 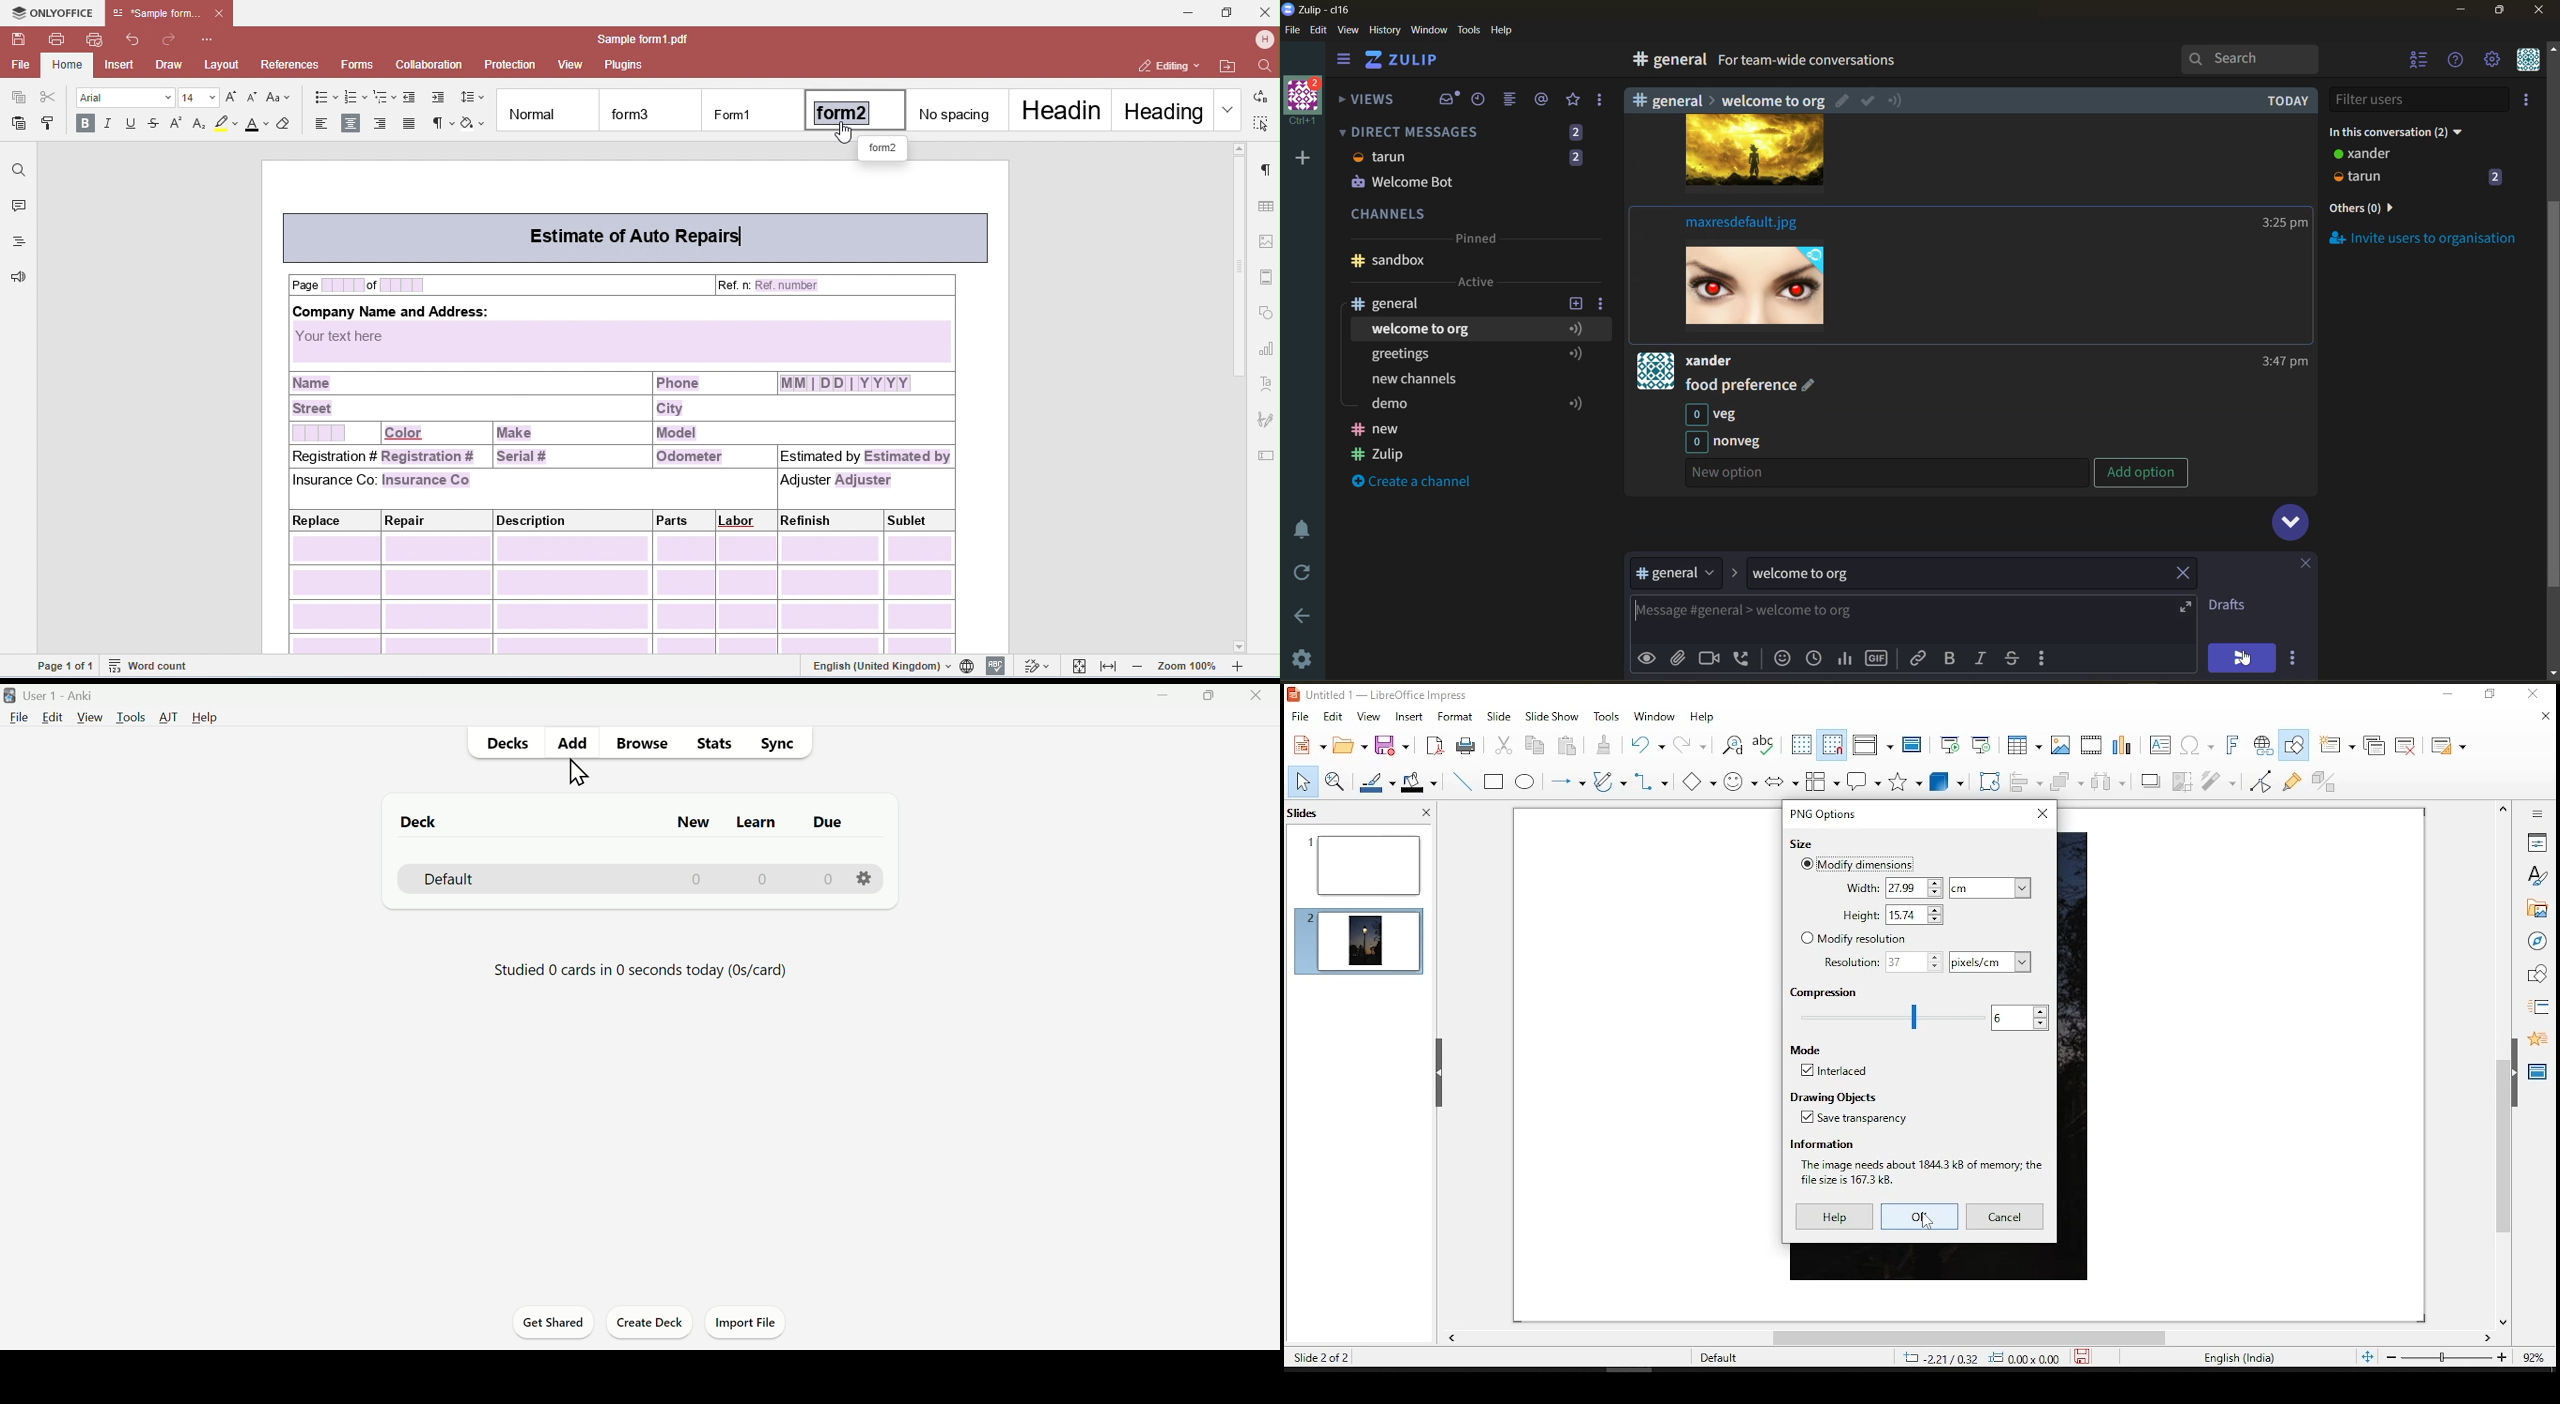 I want to click on Channel name, so click(x=1388, y=261).